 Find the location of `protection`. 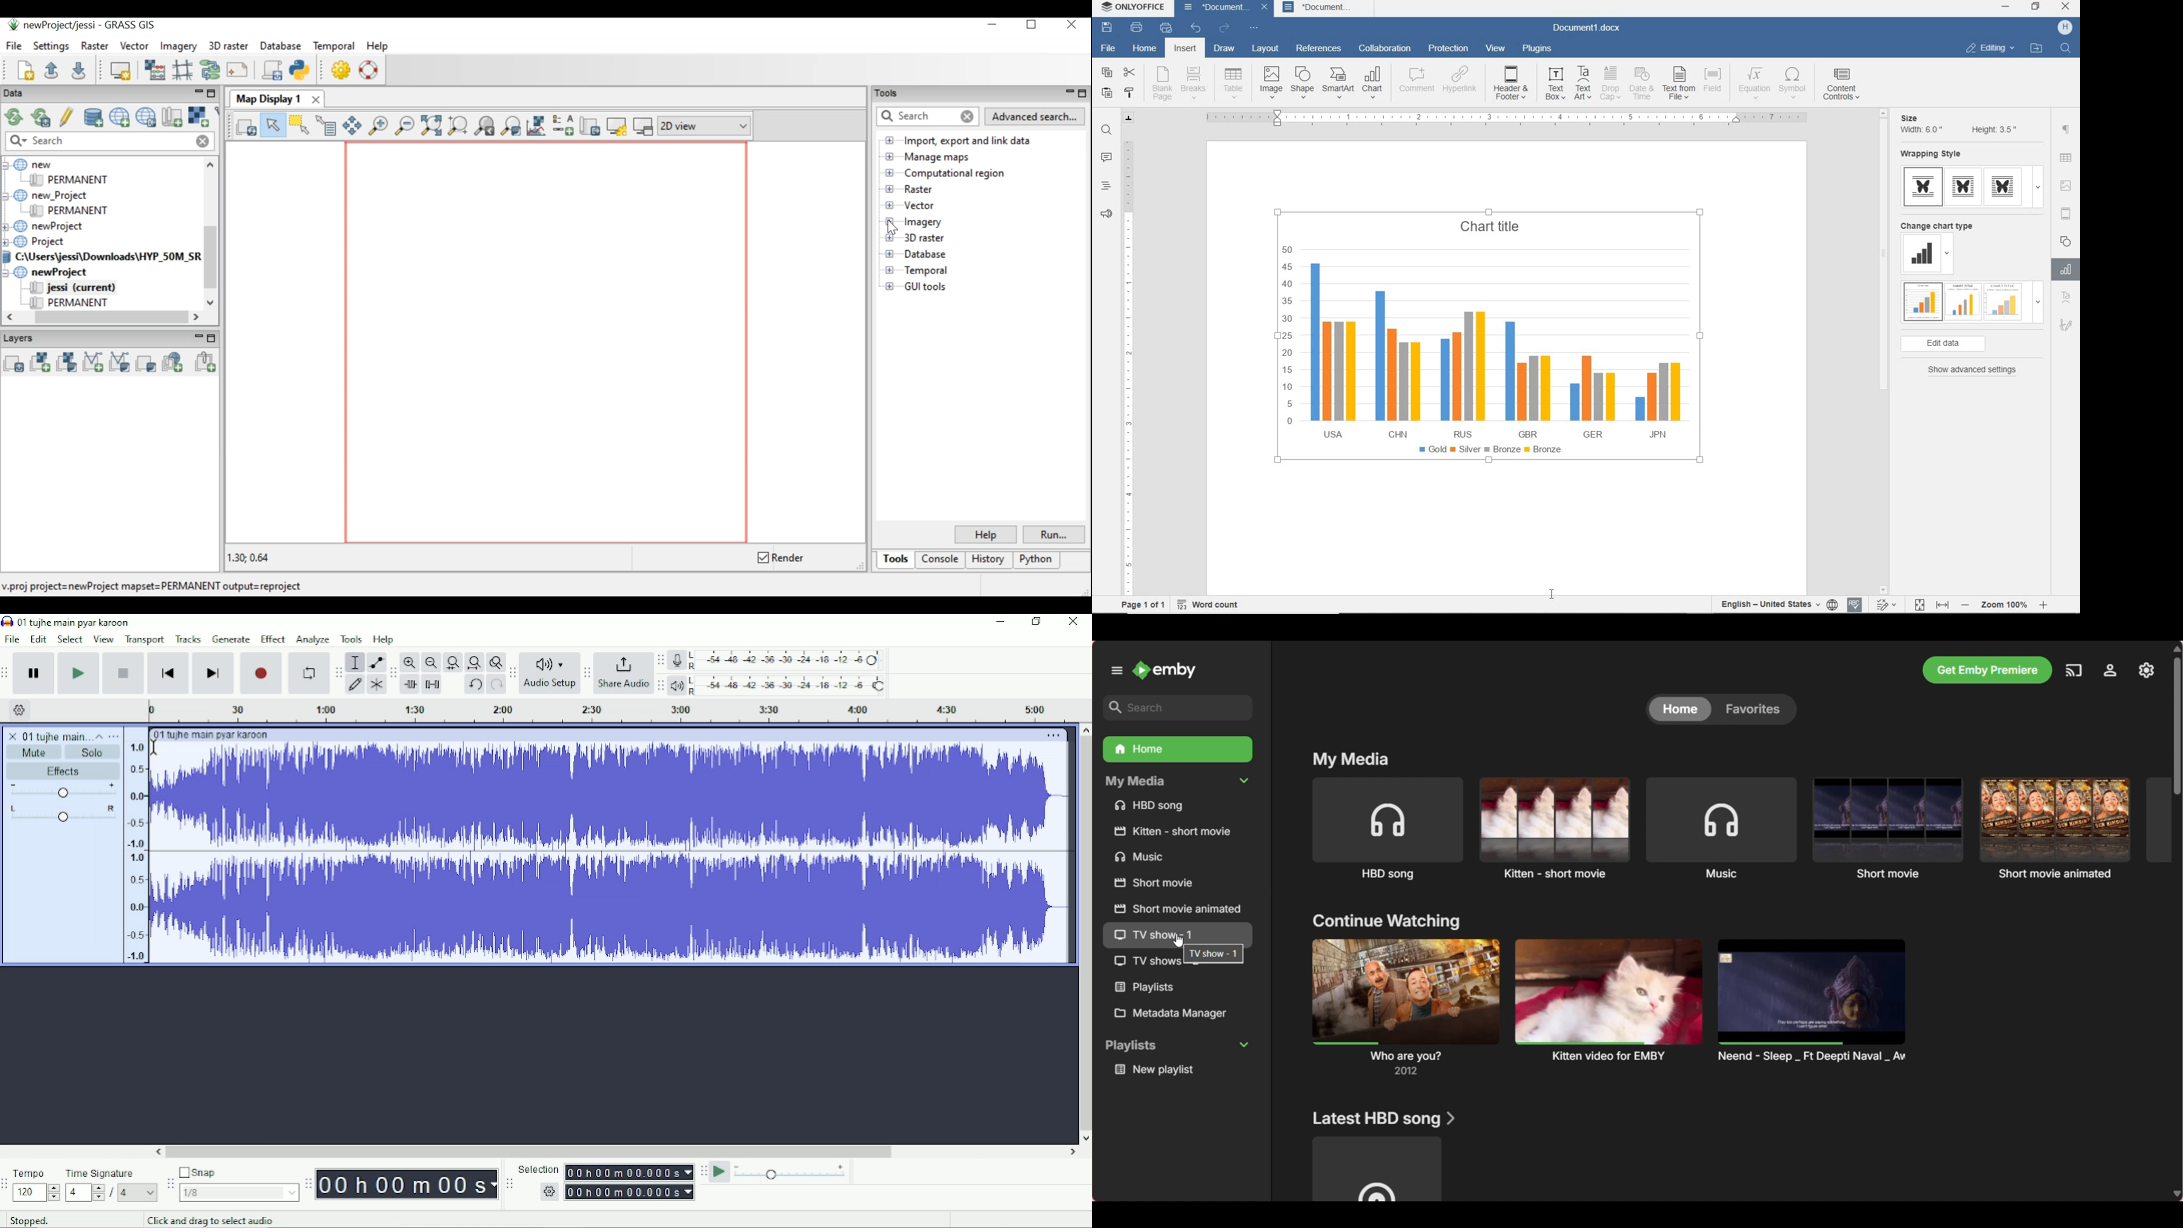

protection is located at coordinates (1448, 48).